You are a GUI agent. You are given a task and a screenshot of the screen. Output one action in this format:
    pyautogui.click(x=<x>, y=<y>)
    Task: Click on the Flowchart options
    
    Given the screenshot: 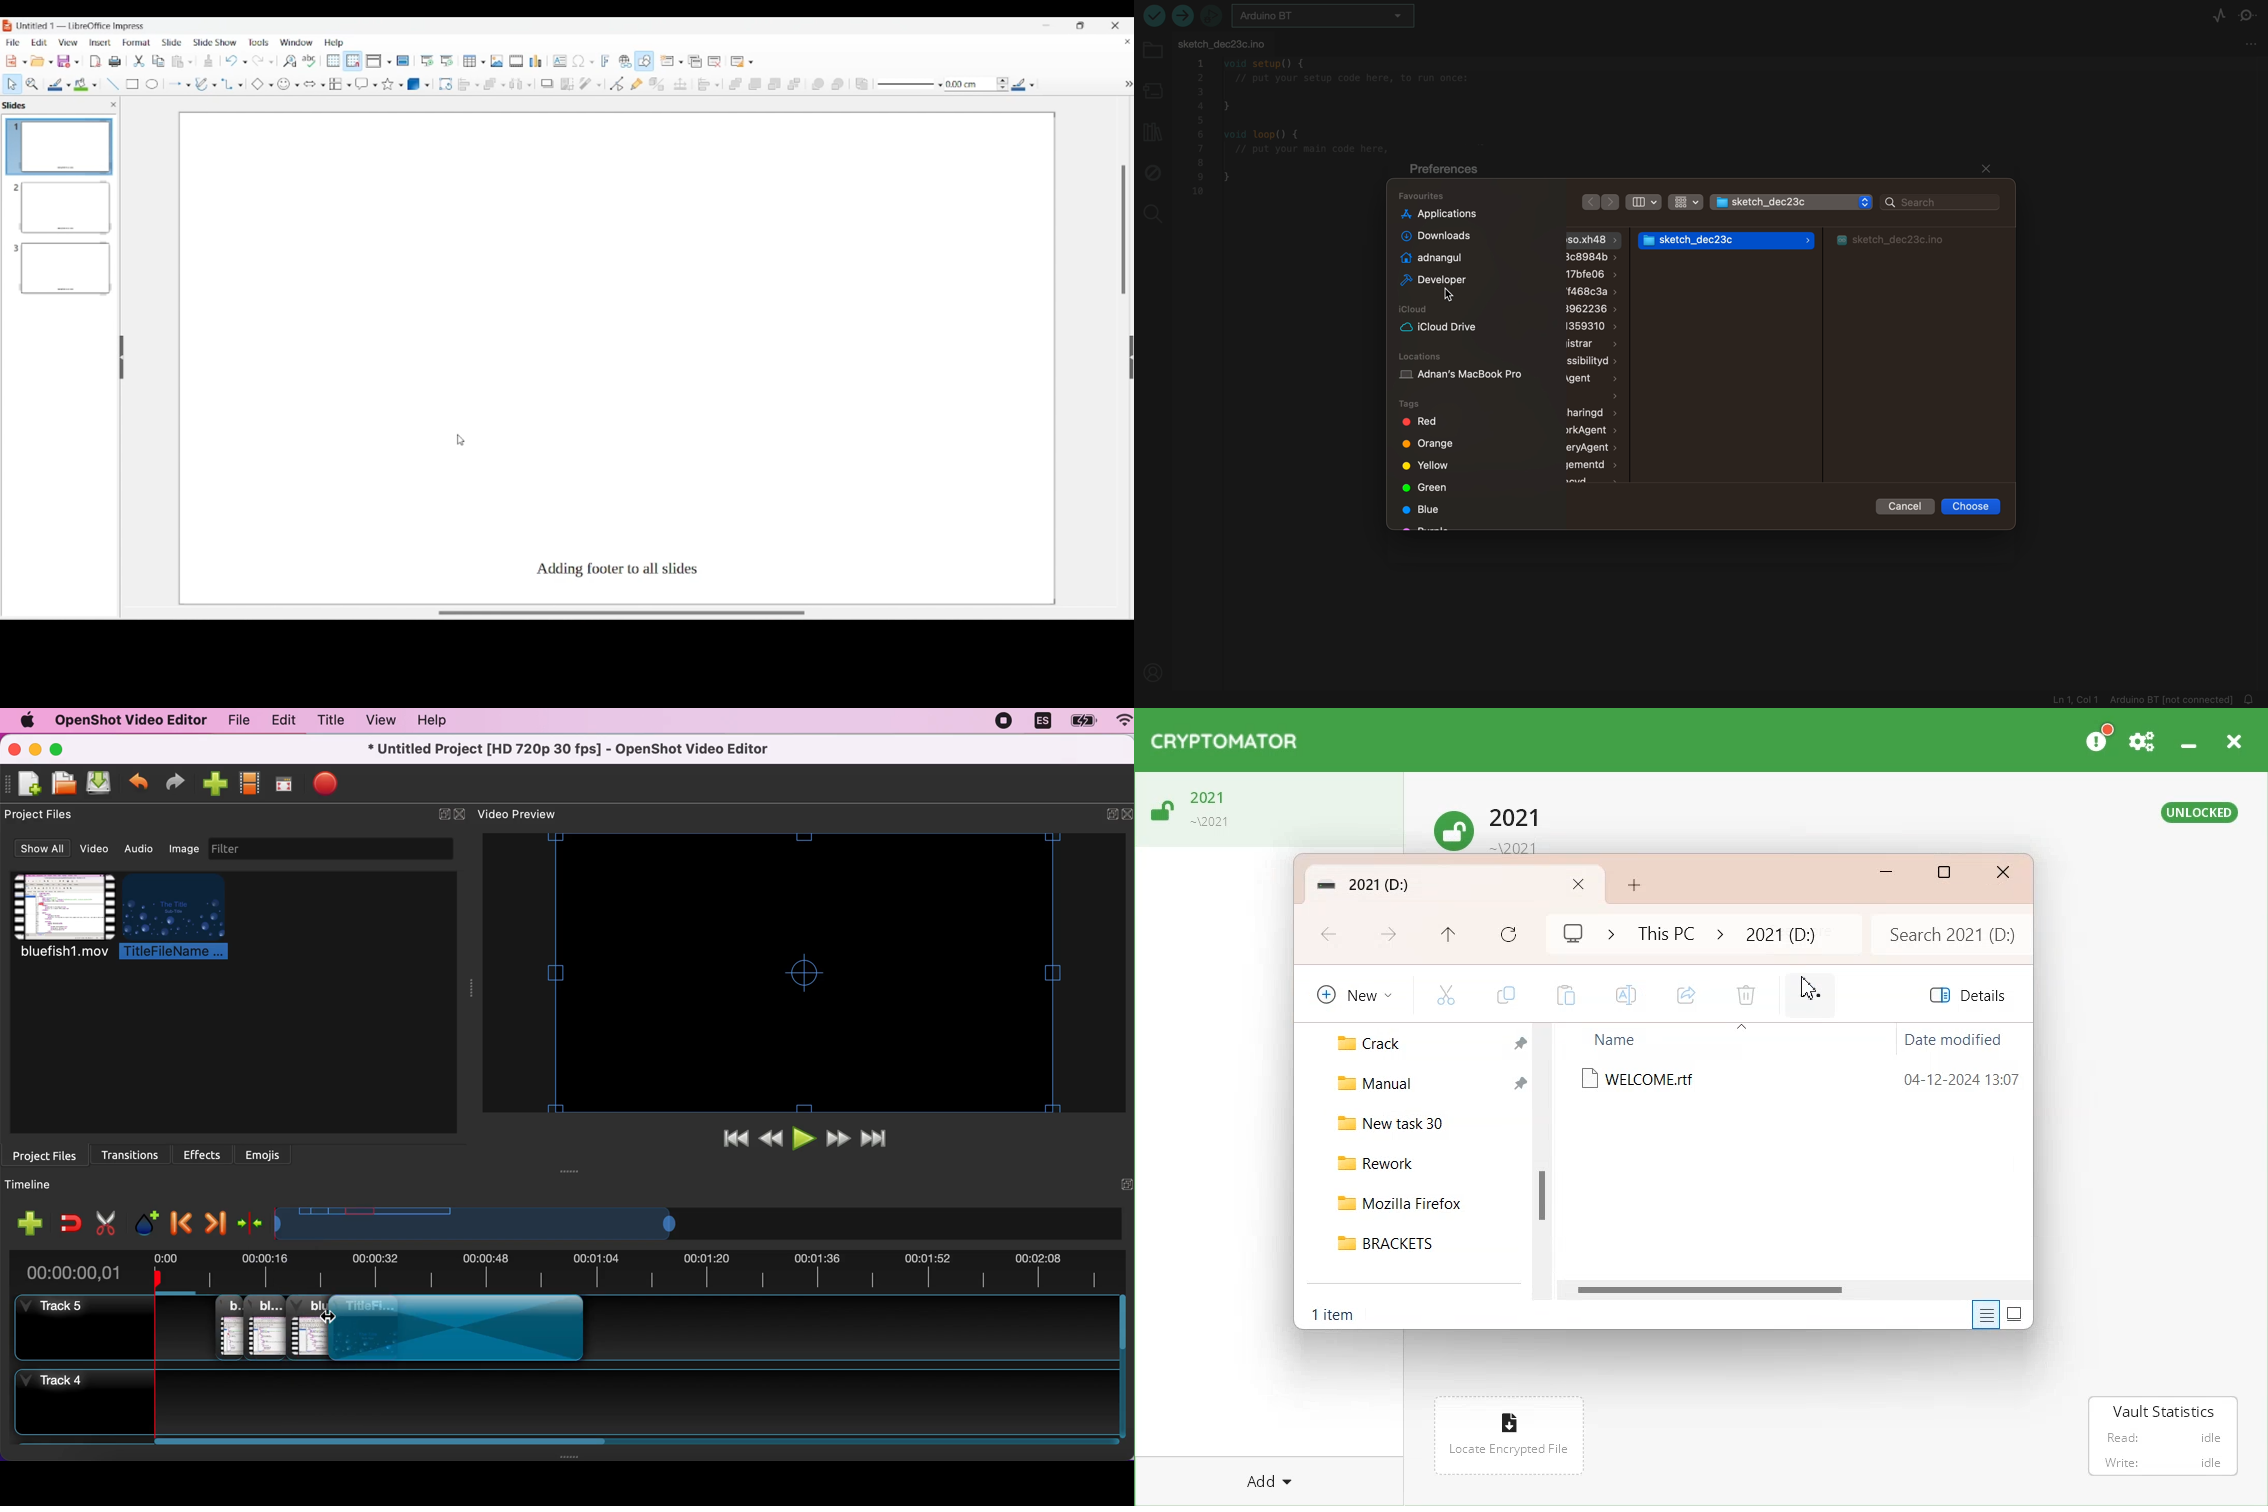 What is the action you would take?
    pyautogui.click(x=340, y=84)
    